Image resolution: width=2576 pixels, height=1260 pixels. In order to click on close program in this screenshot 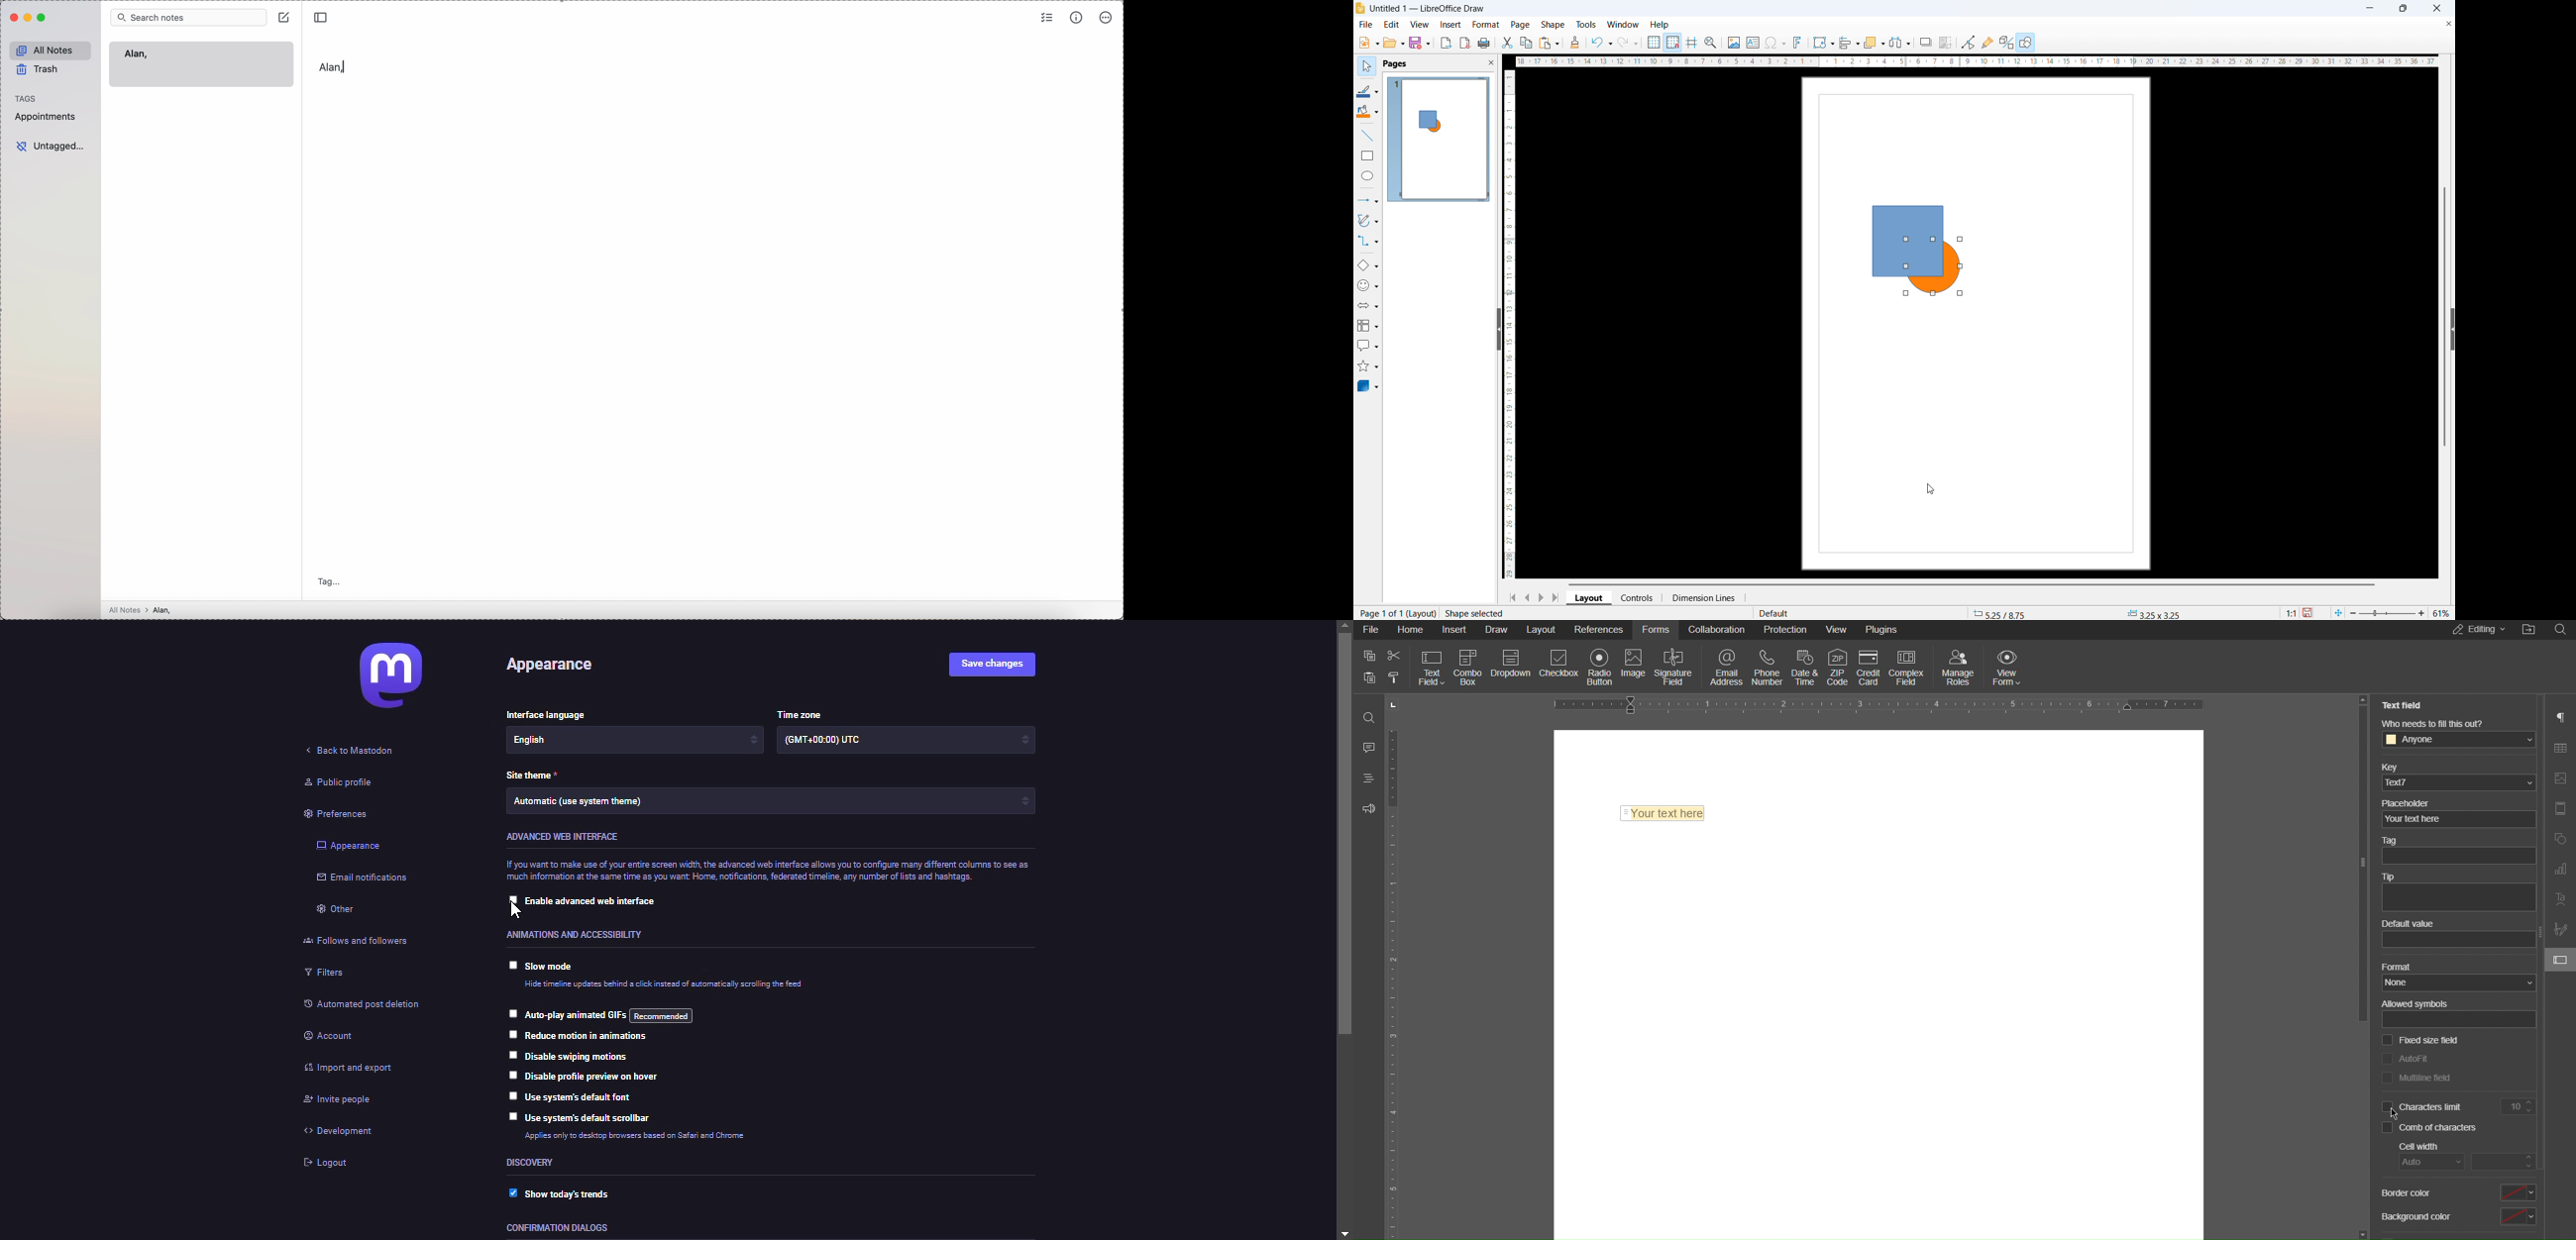, I will do `click(13, 18)`.